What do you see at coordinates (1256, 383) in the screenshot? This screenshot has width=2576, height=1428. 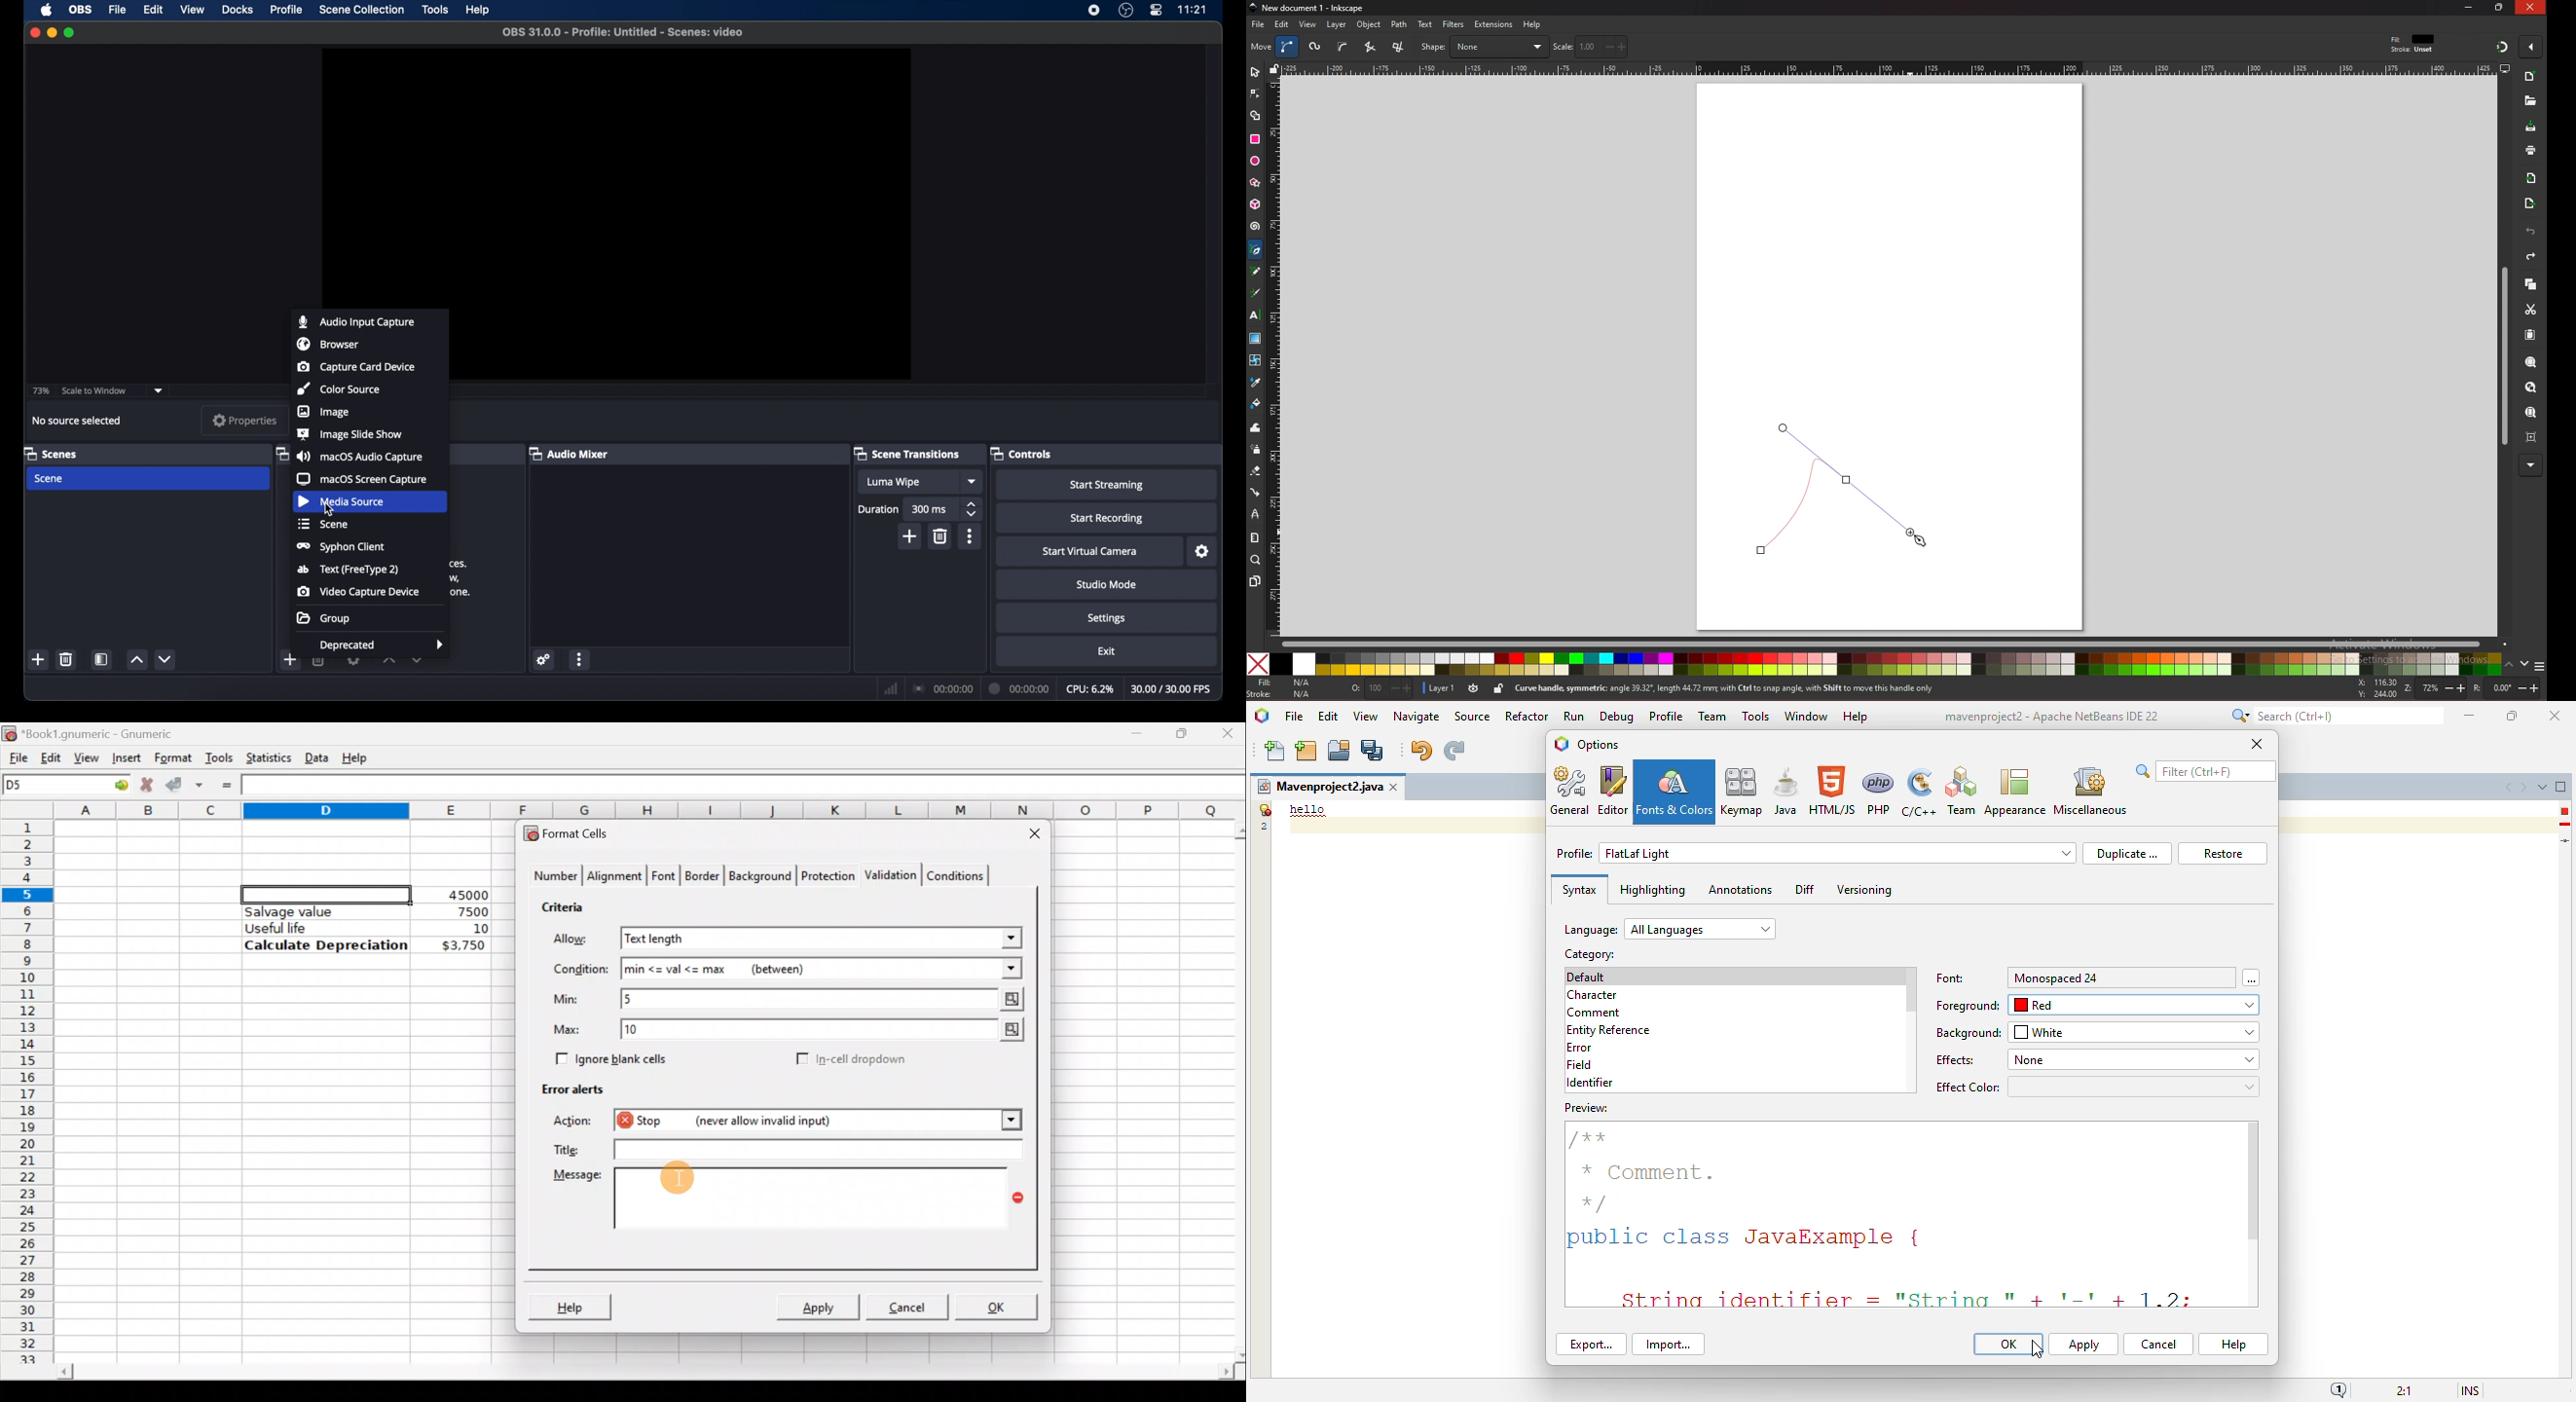 I see `dropper` at bounding box center [1256, 383].